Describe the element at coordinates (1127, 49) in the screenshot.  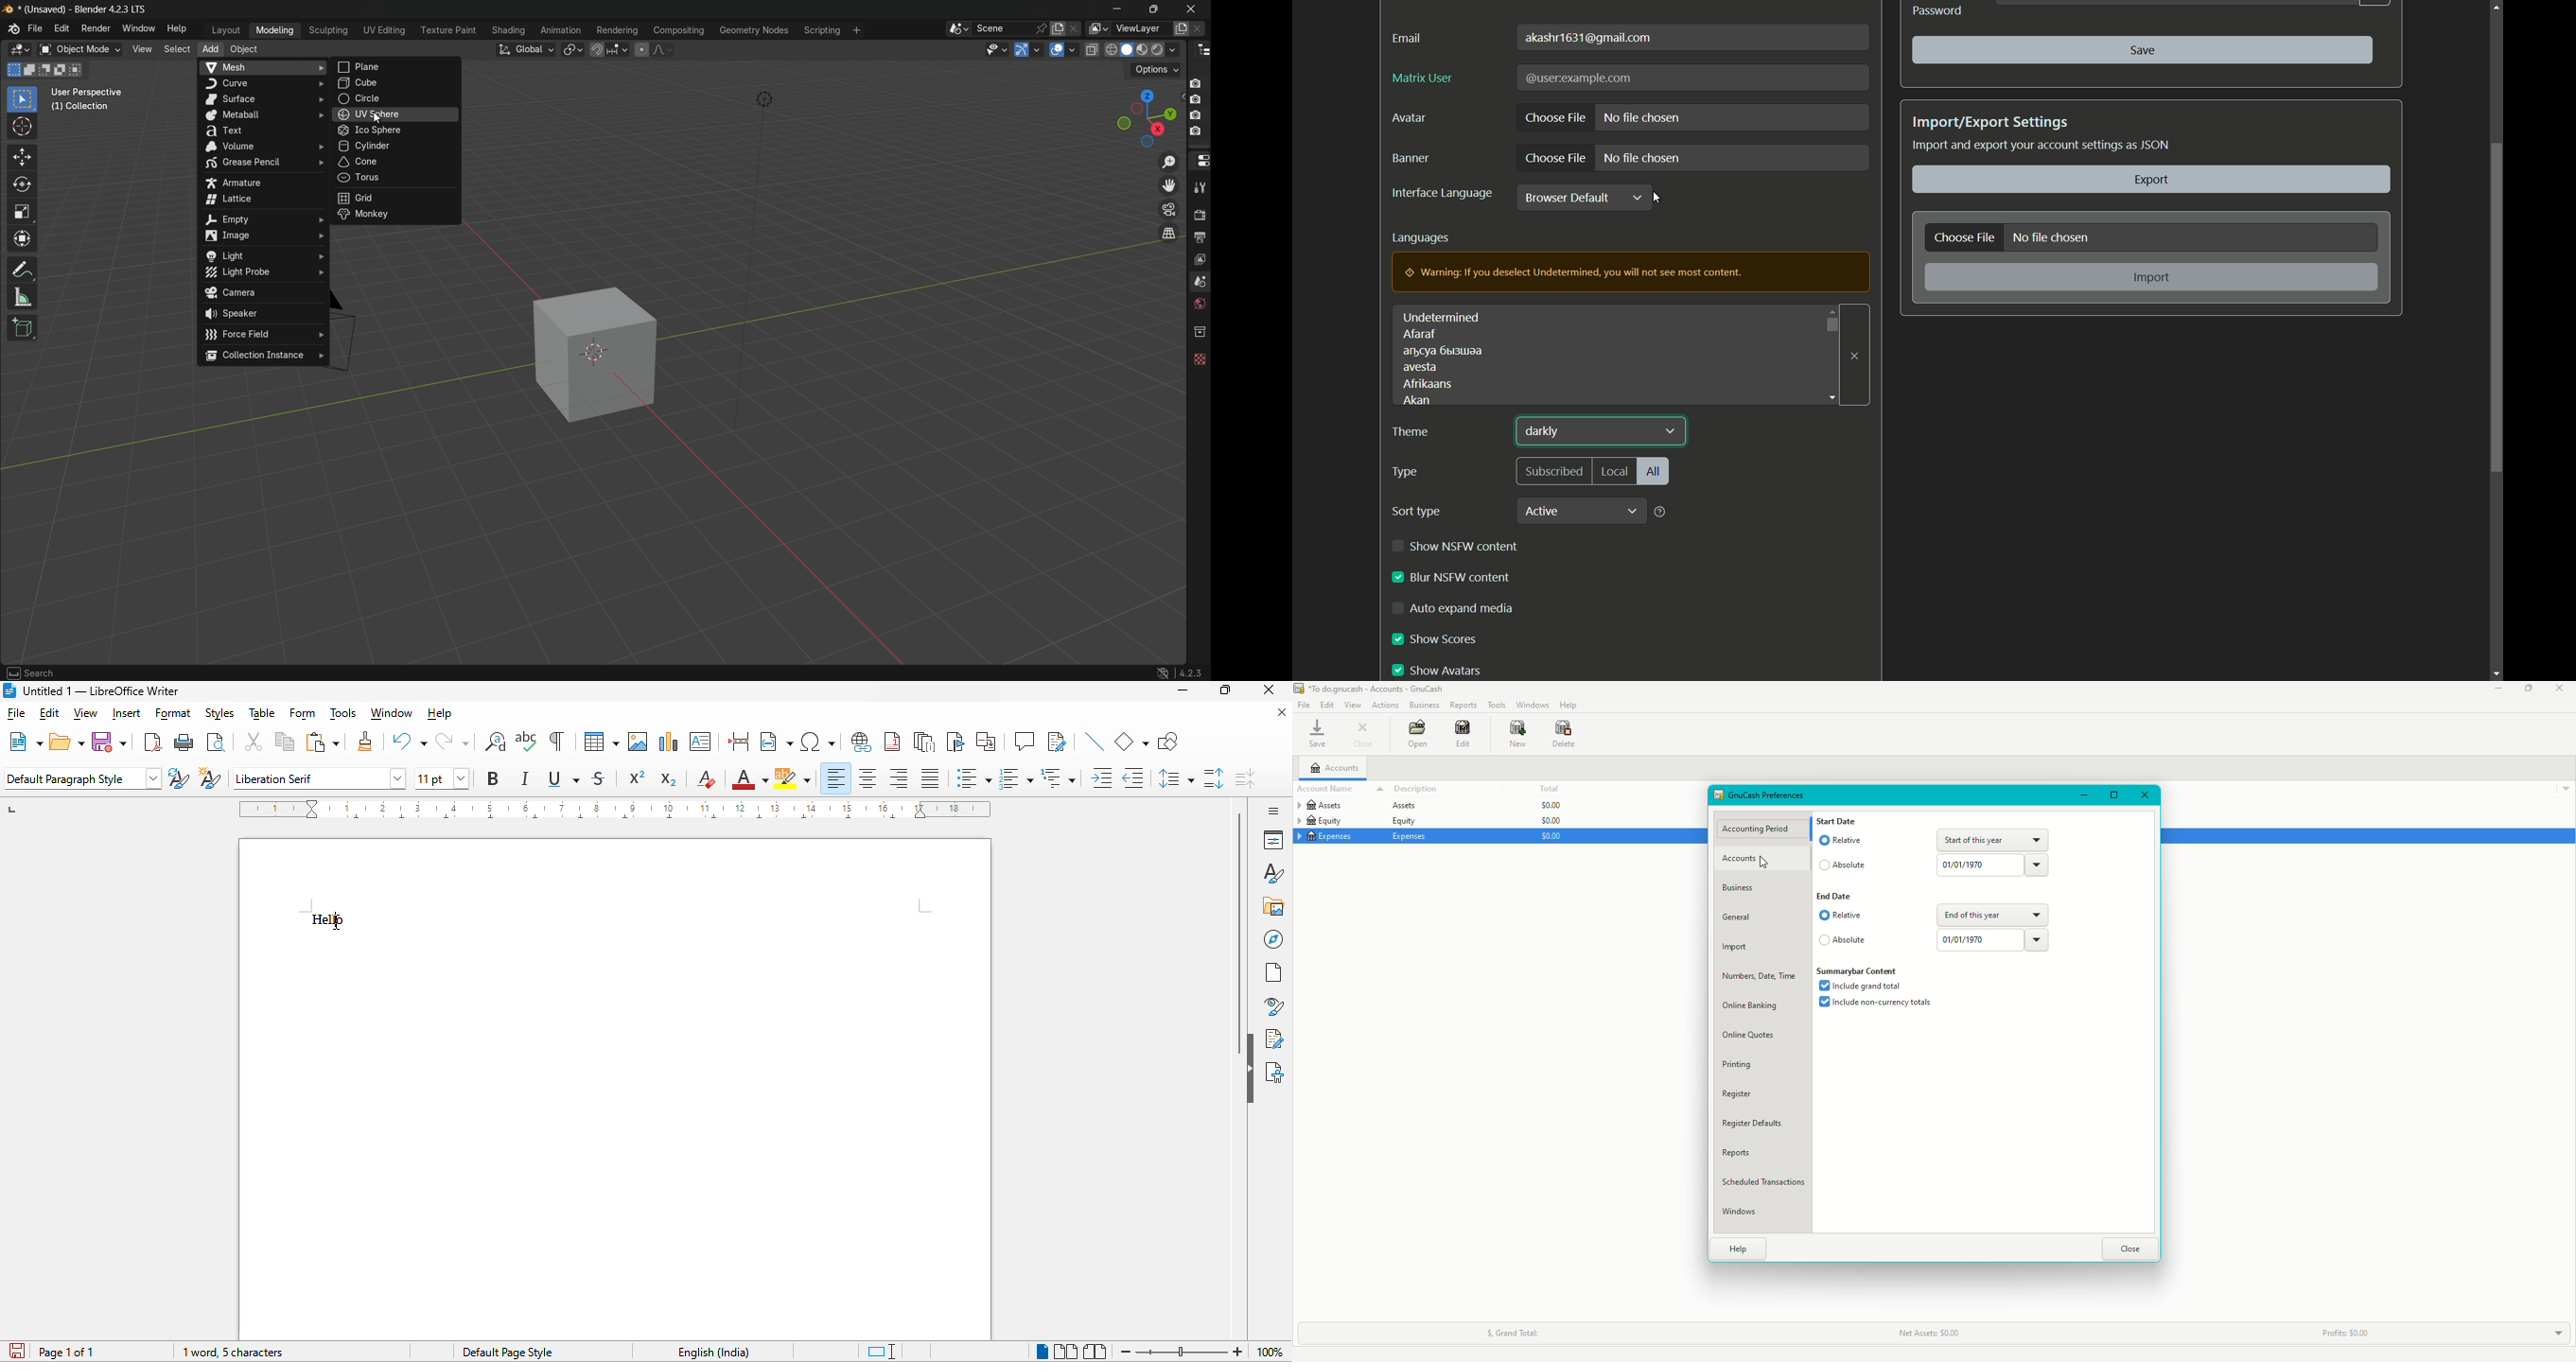
I see `solid display` at that location.